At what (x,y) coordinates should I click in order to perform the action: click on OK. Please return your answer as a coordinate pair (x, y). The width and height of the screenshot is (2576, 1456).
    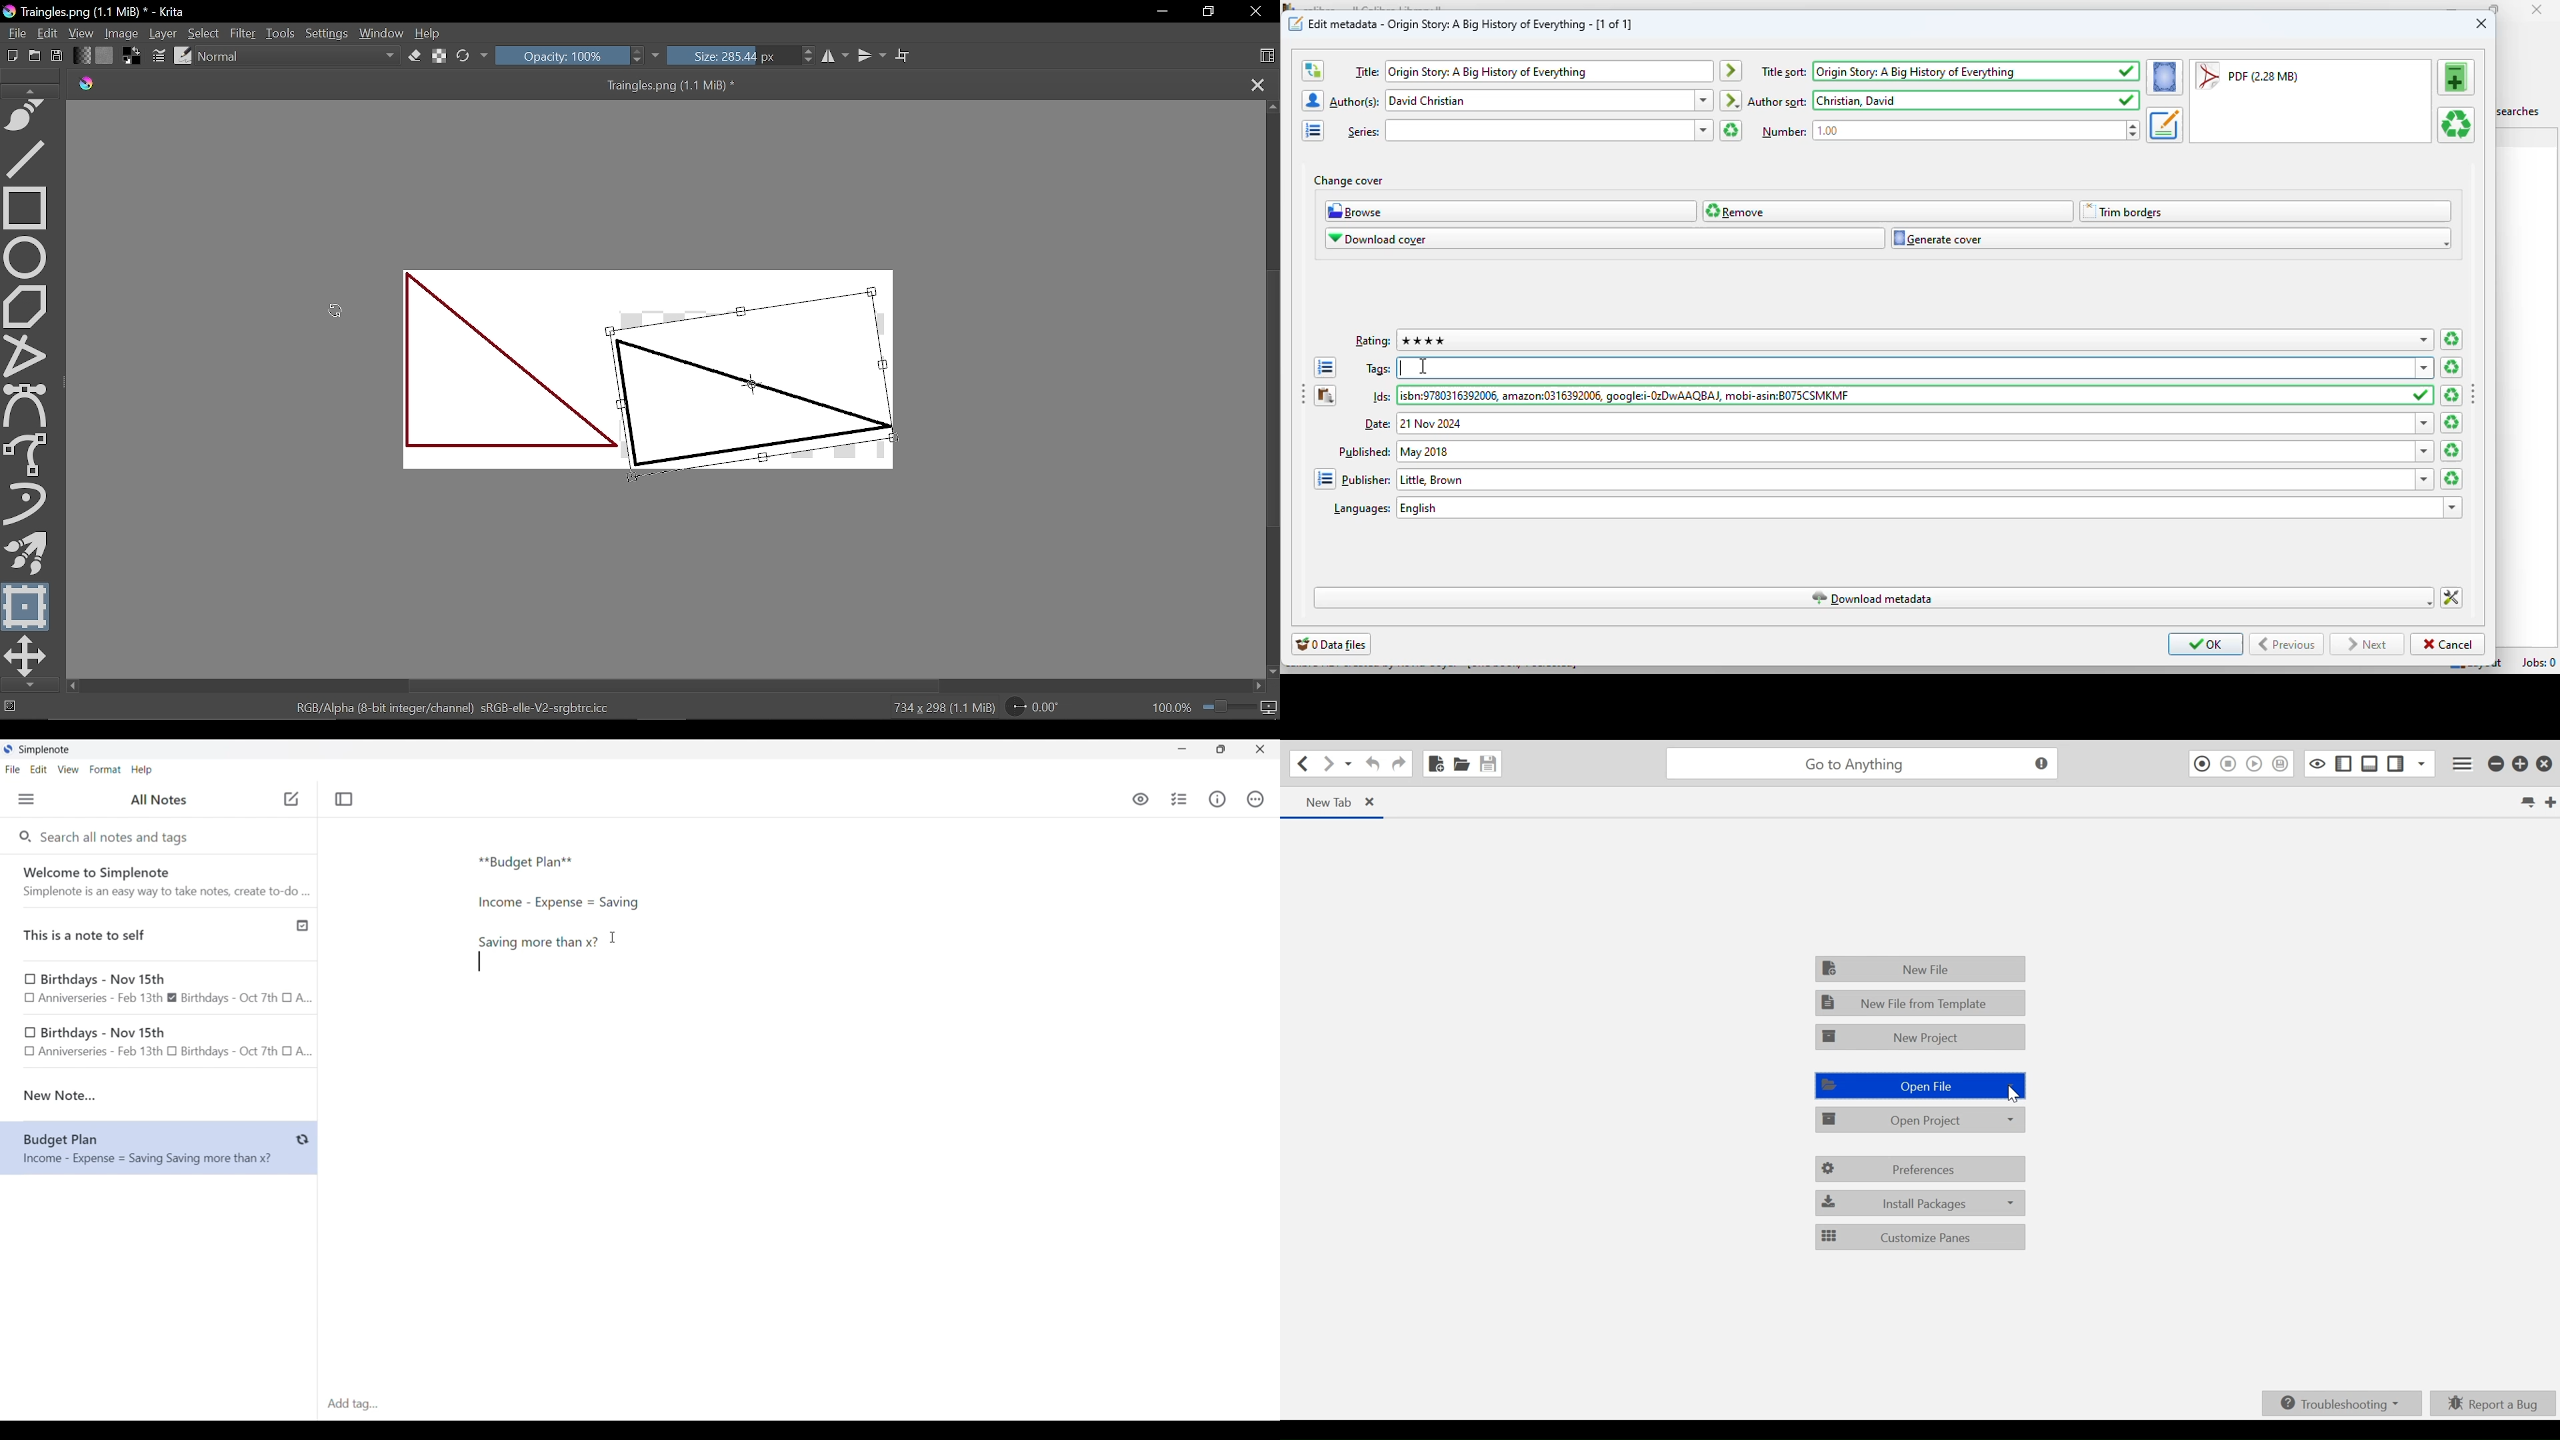
    Looking at the image, I should click on (2206, 645).